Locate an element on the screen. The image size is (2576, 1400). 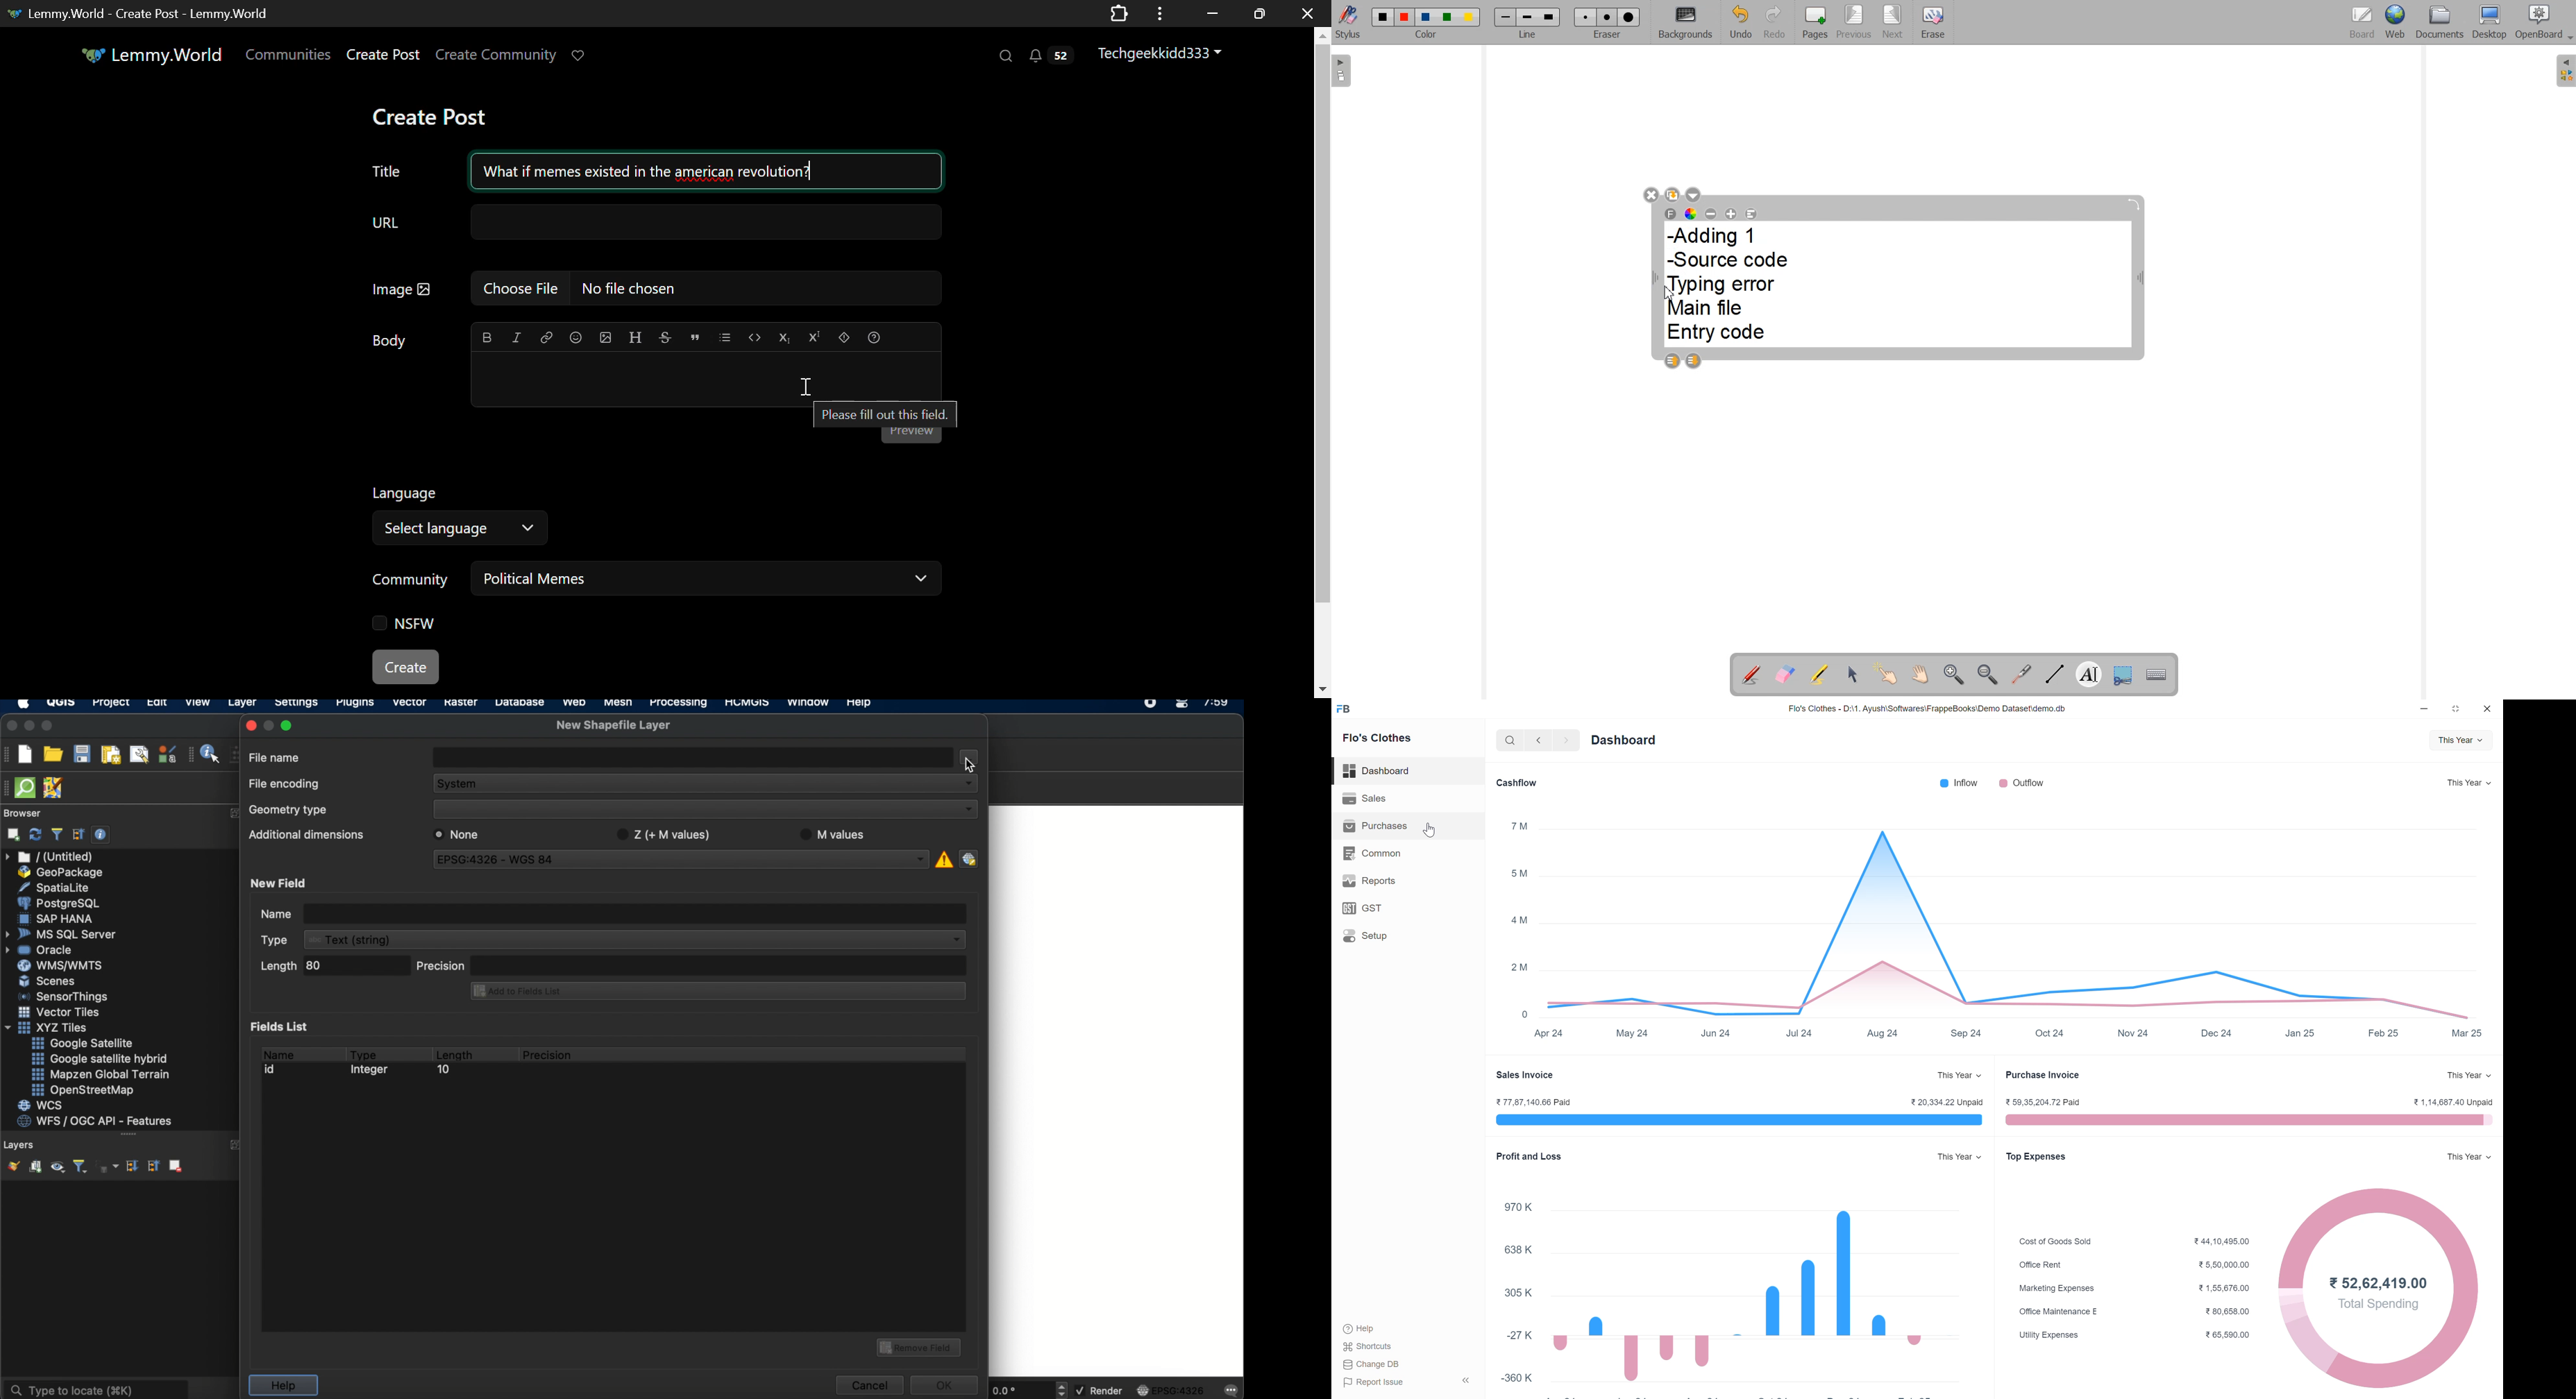
Search is located at coordinates (1510, 740).